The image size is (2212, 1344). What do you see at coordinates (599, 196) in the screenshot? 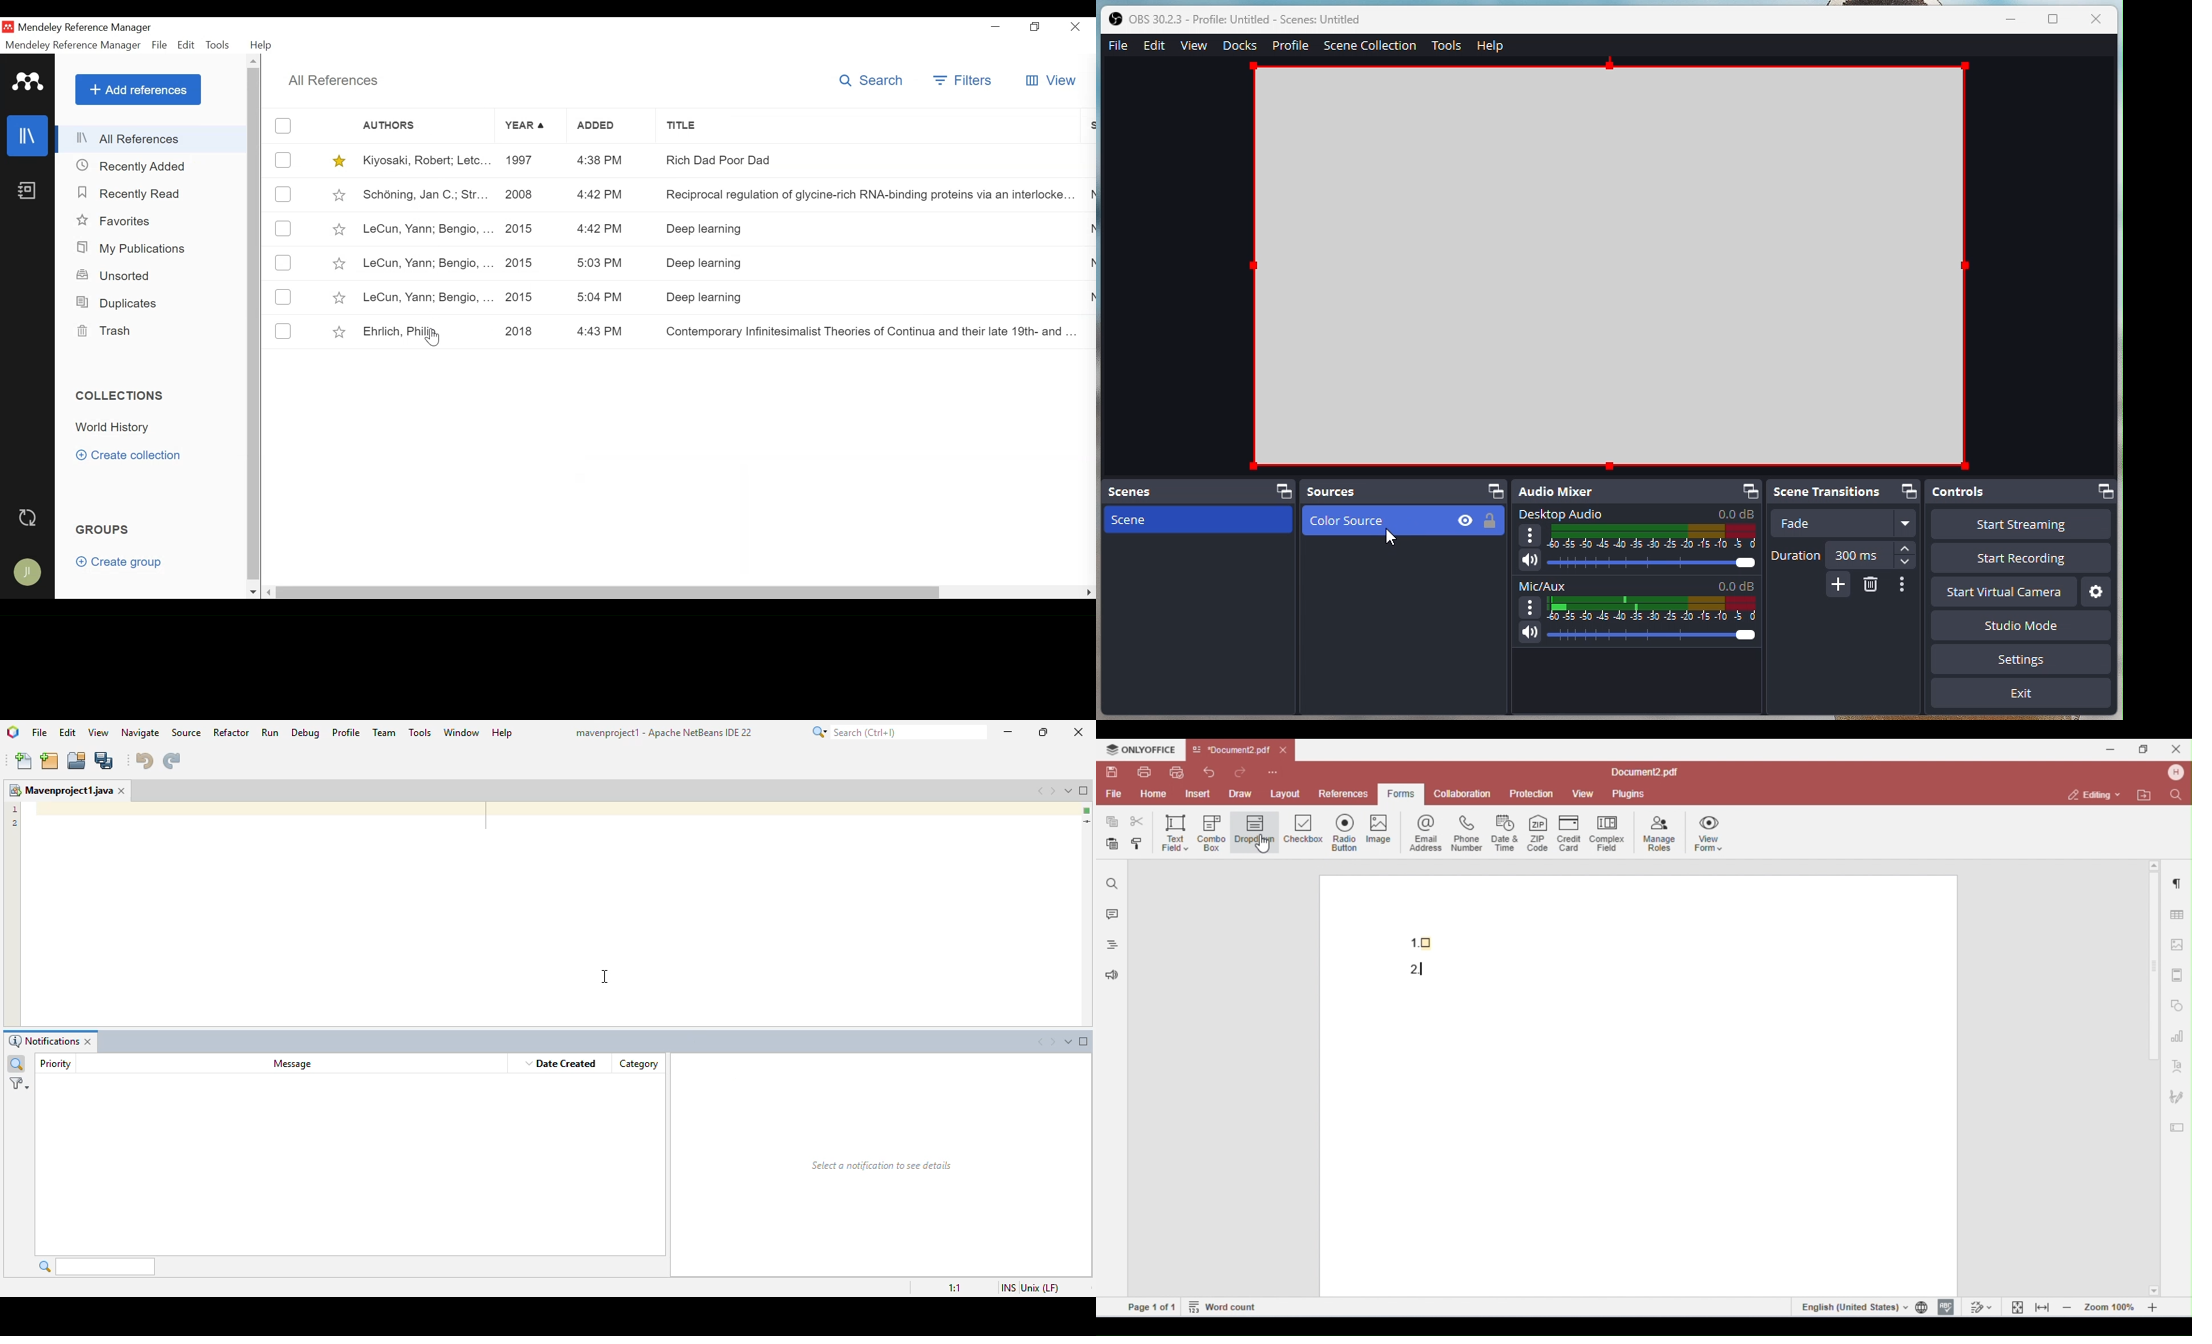
I see `4:42 PM` at bounding box center [599, 196].